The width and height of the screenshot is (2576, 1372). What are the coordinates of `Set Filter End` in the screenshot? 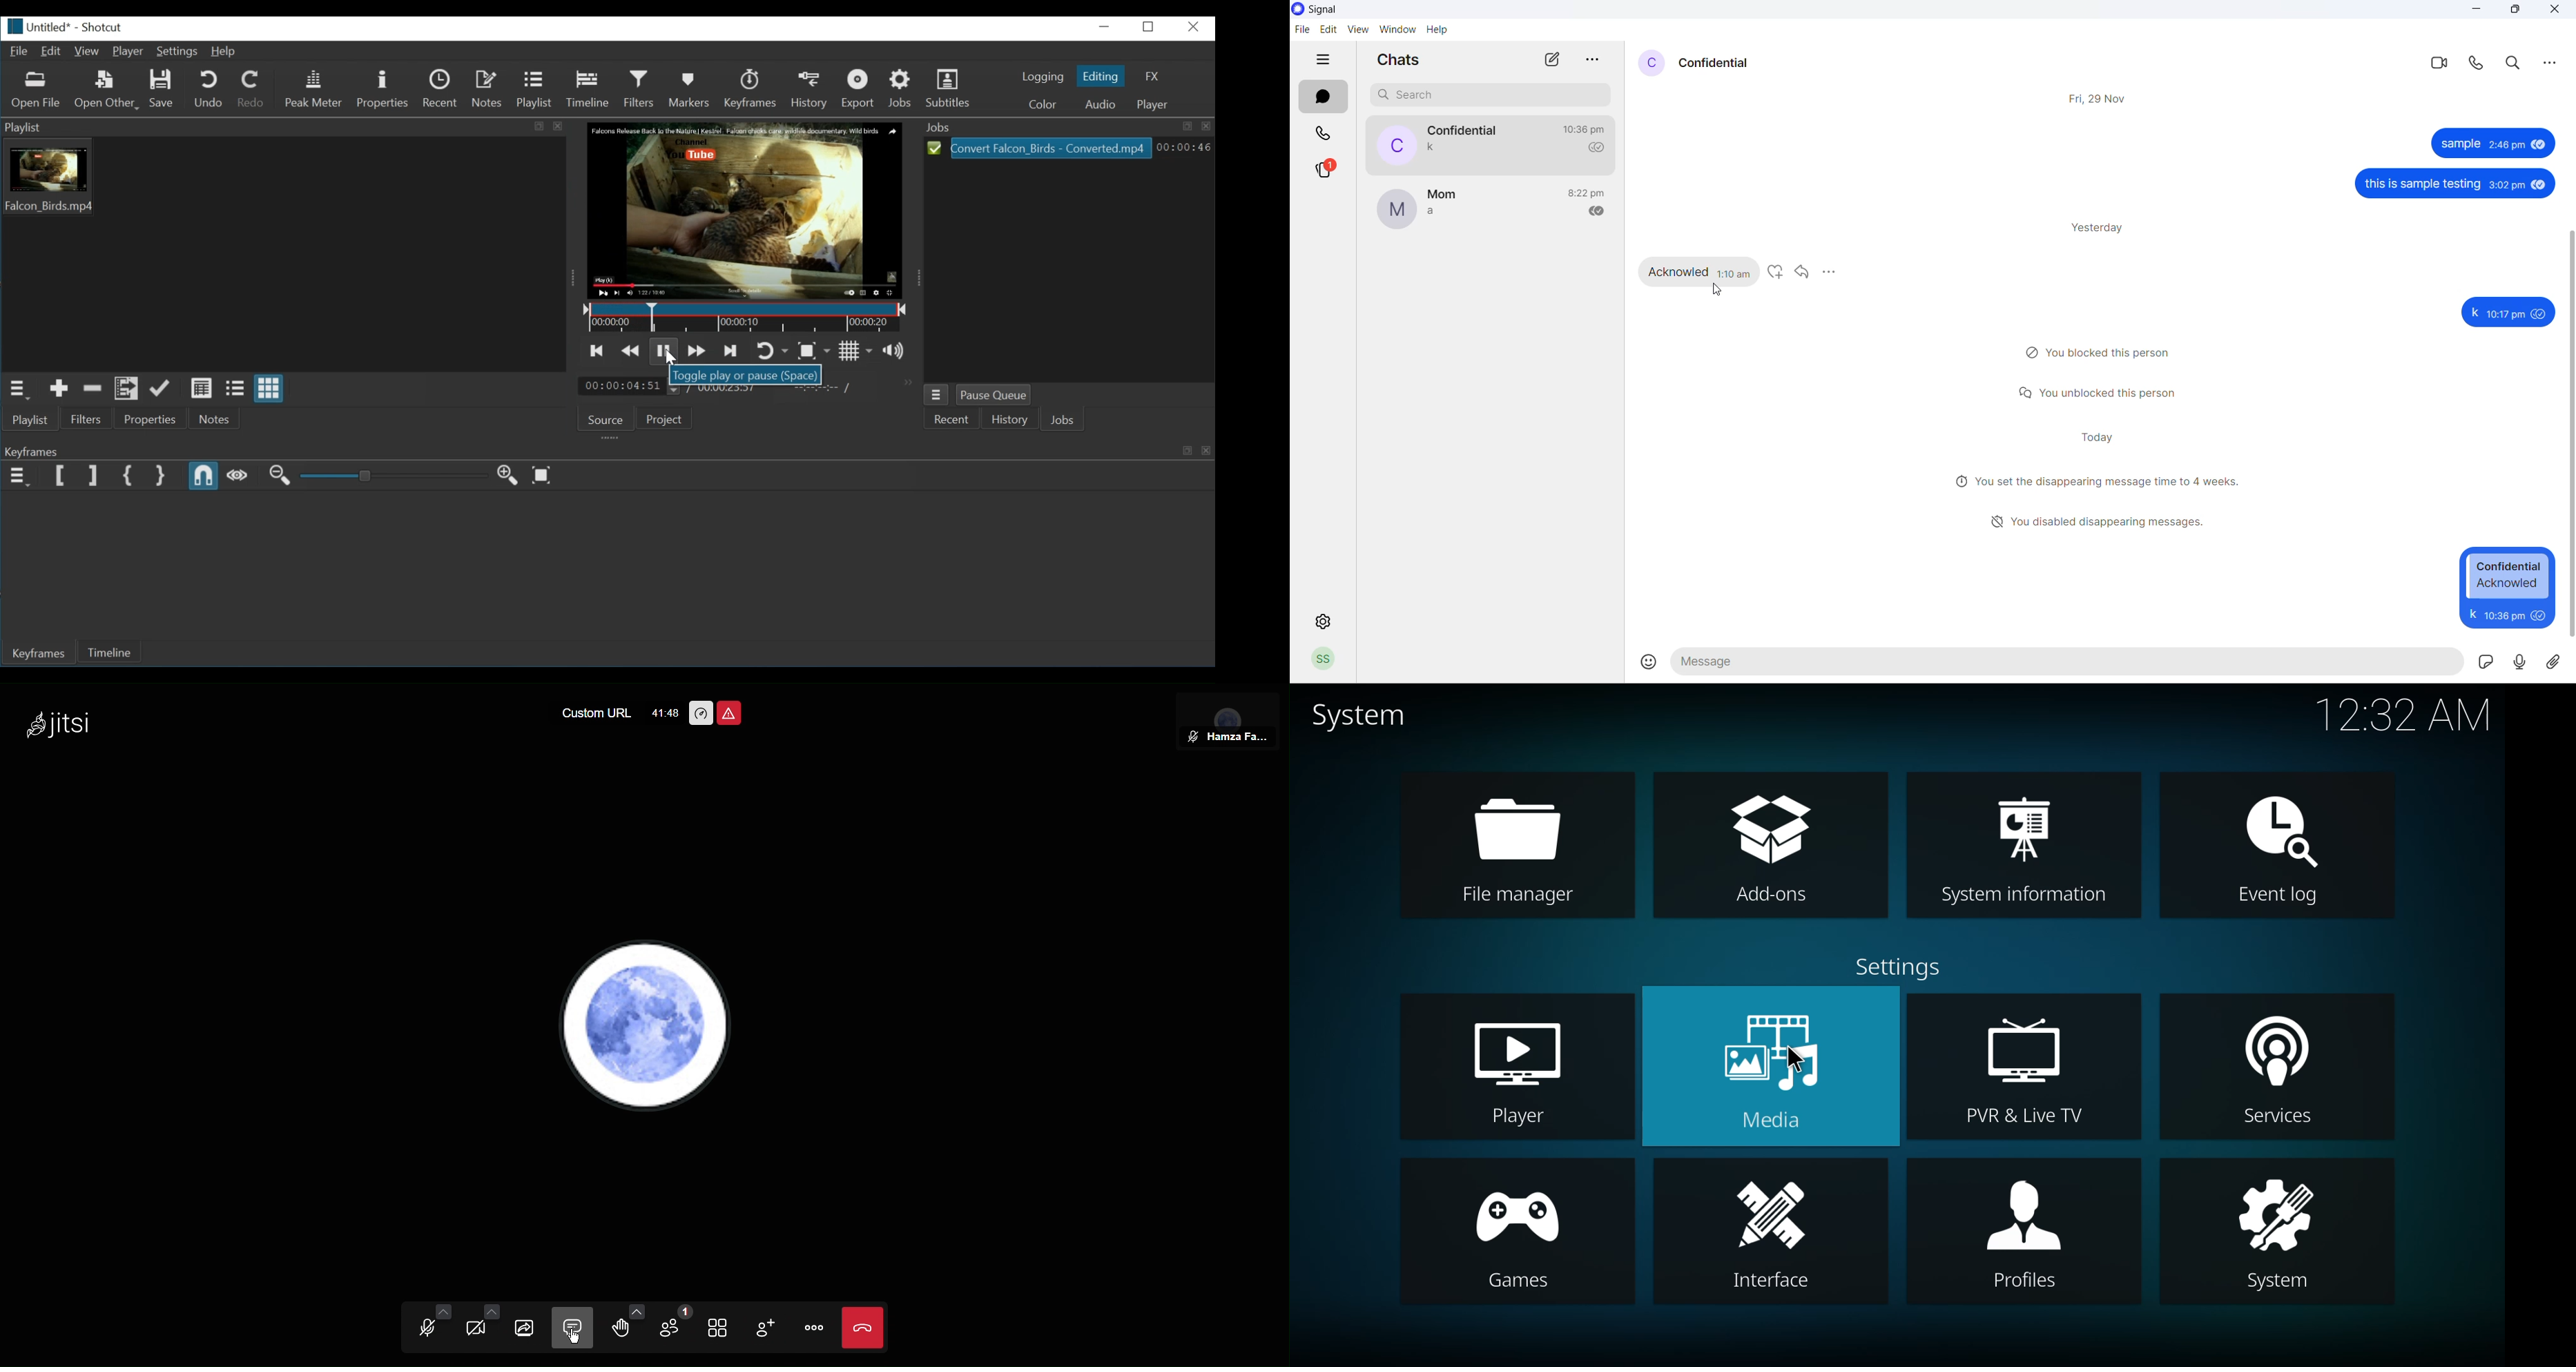 It's located at (92, 476).